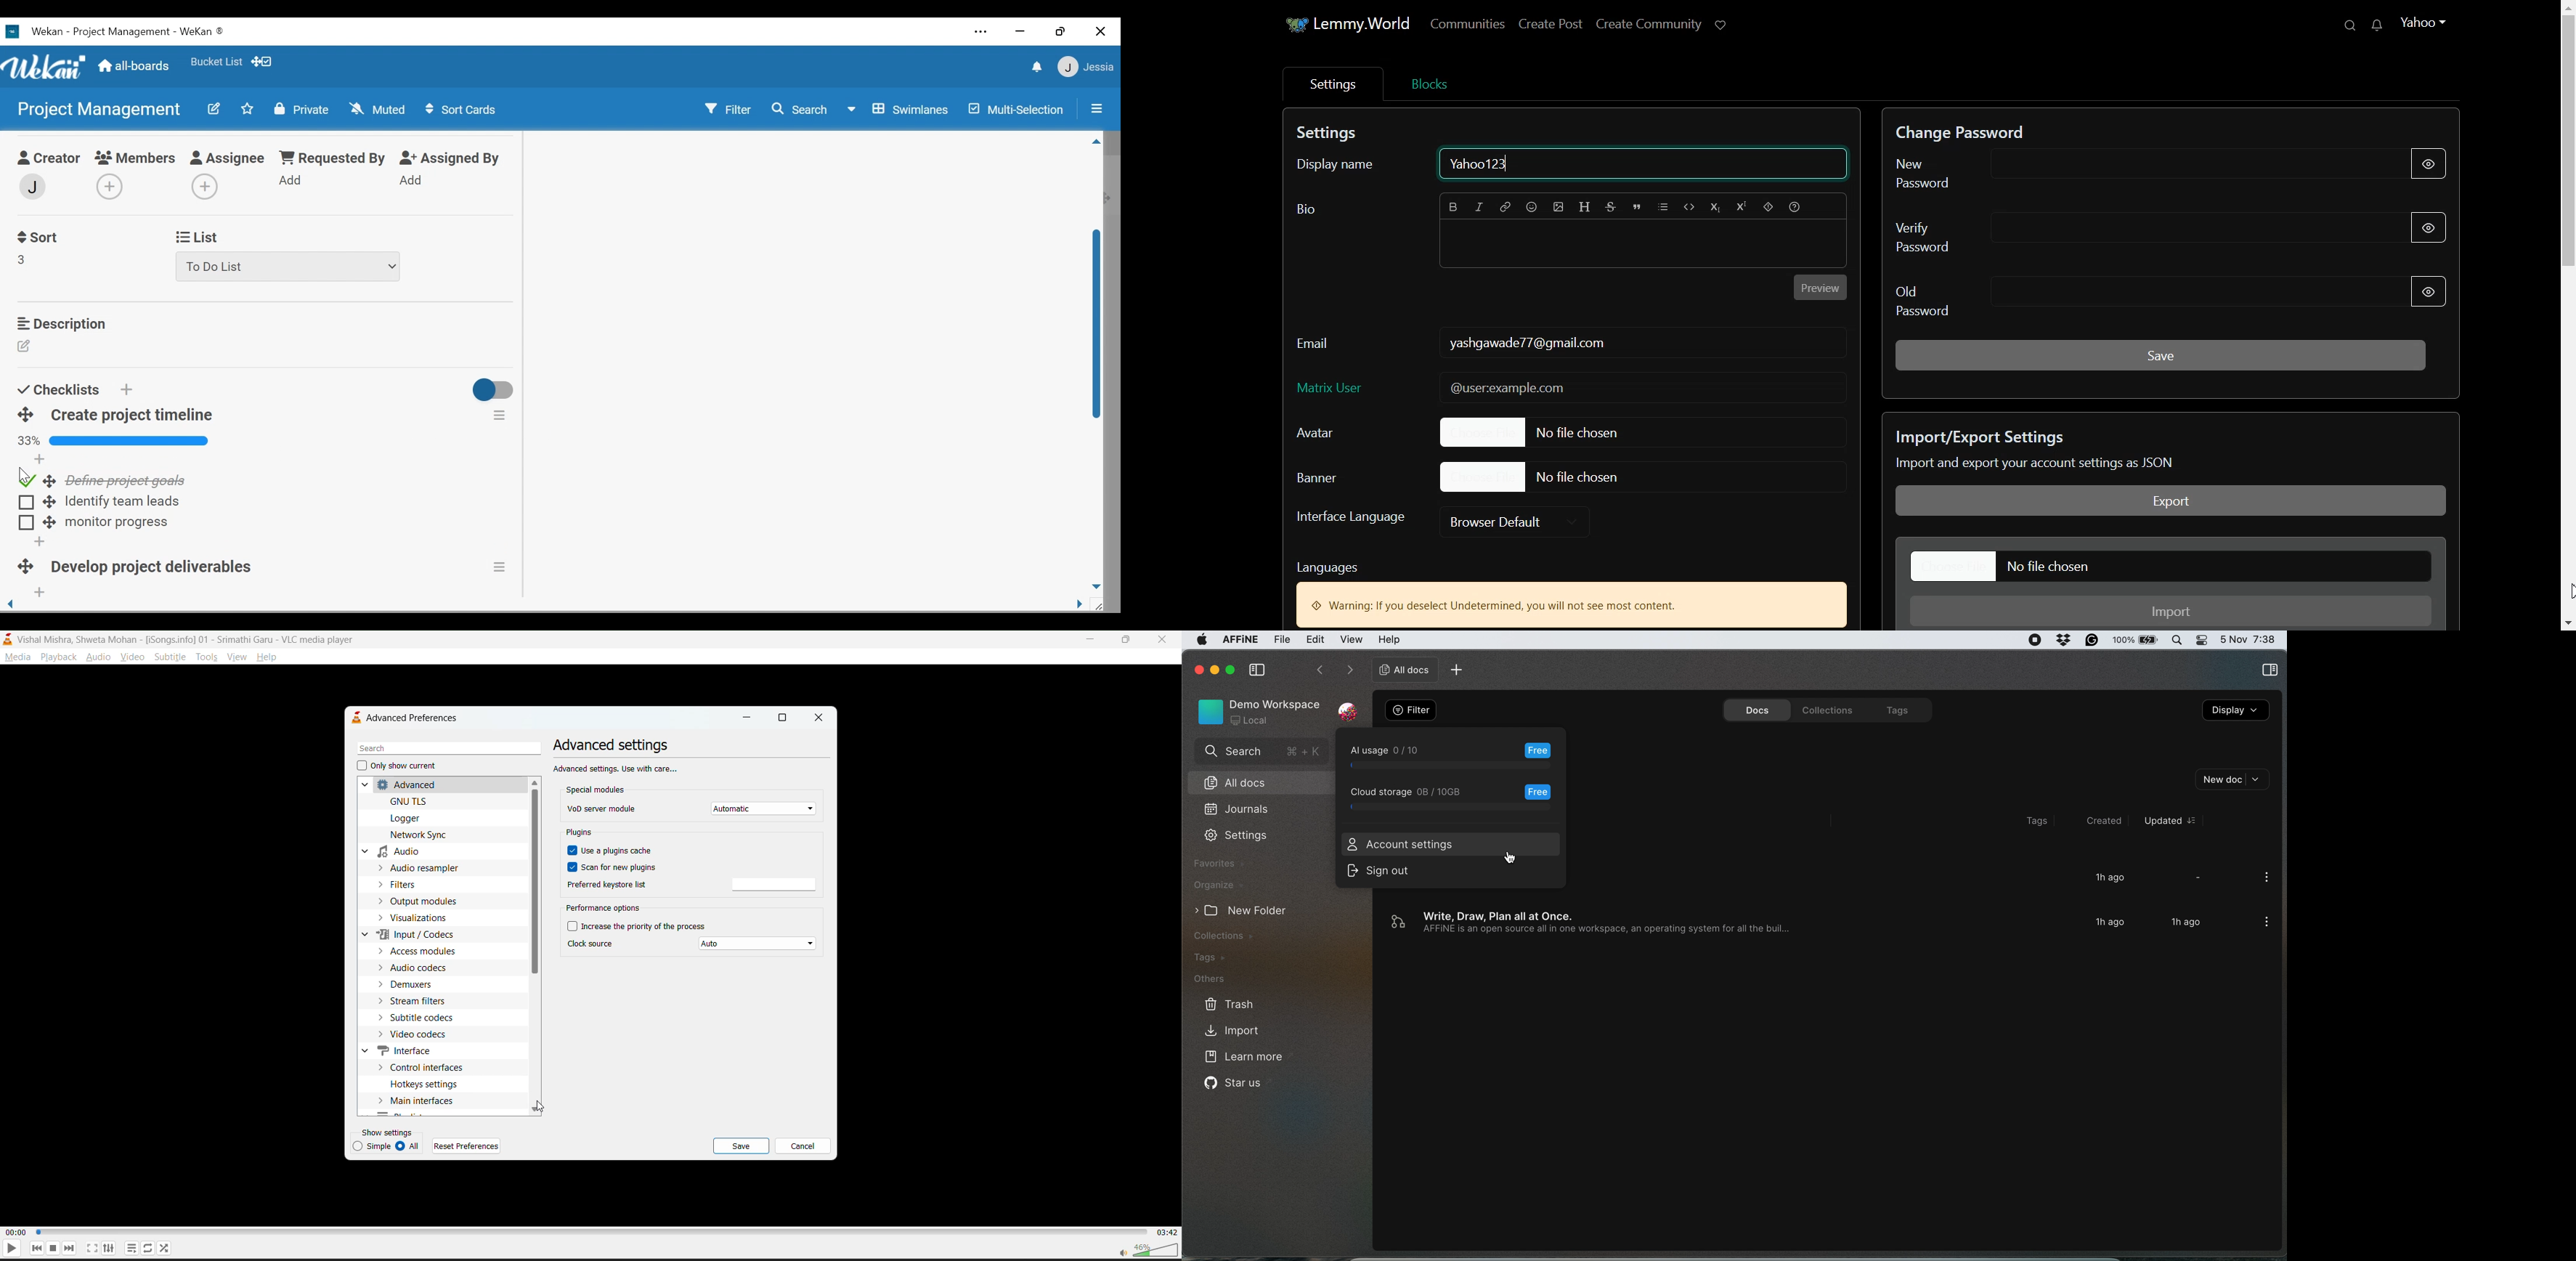  I want to click on advanced settings, so click(615, 745).